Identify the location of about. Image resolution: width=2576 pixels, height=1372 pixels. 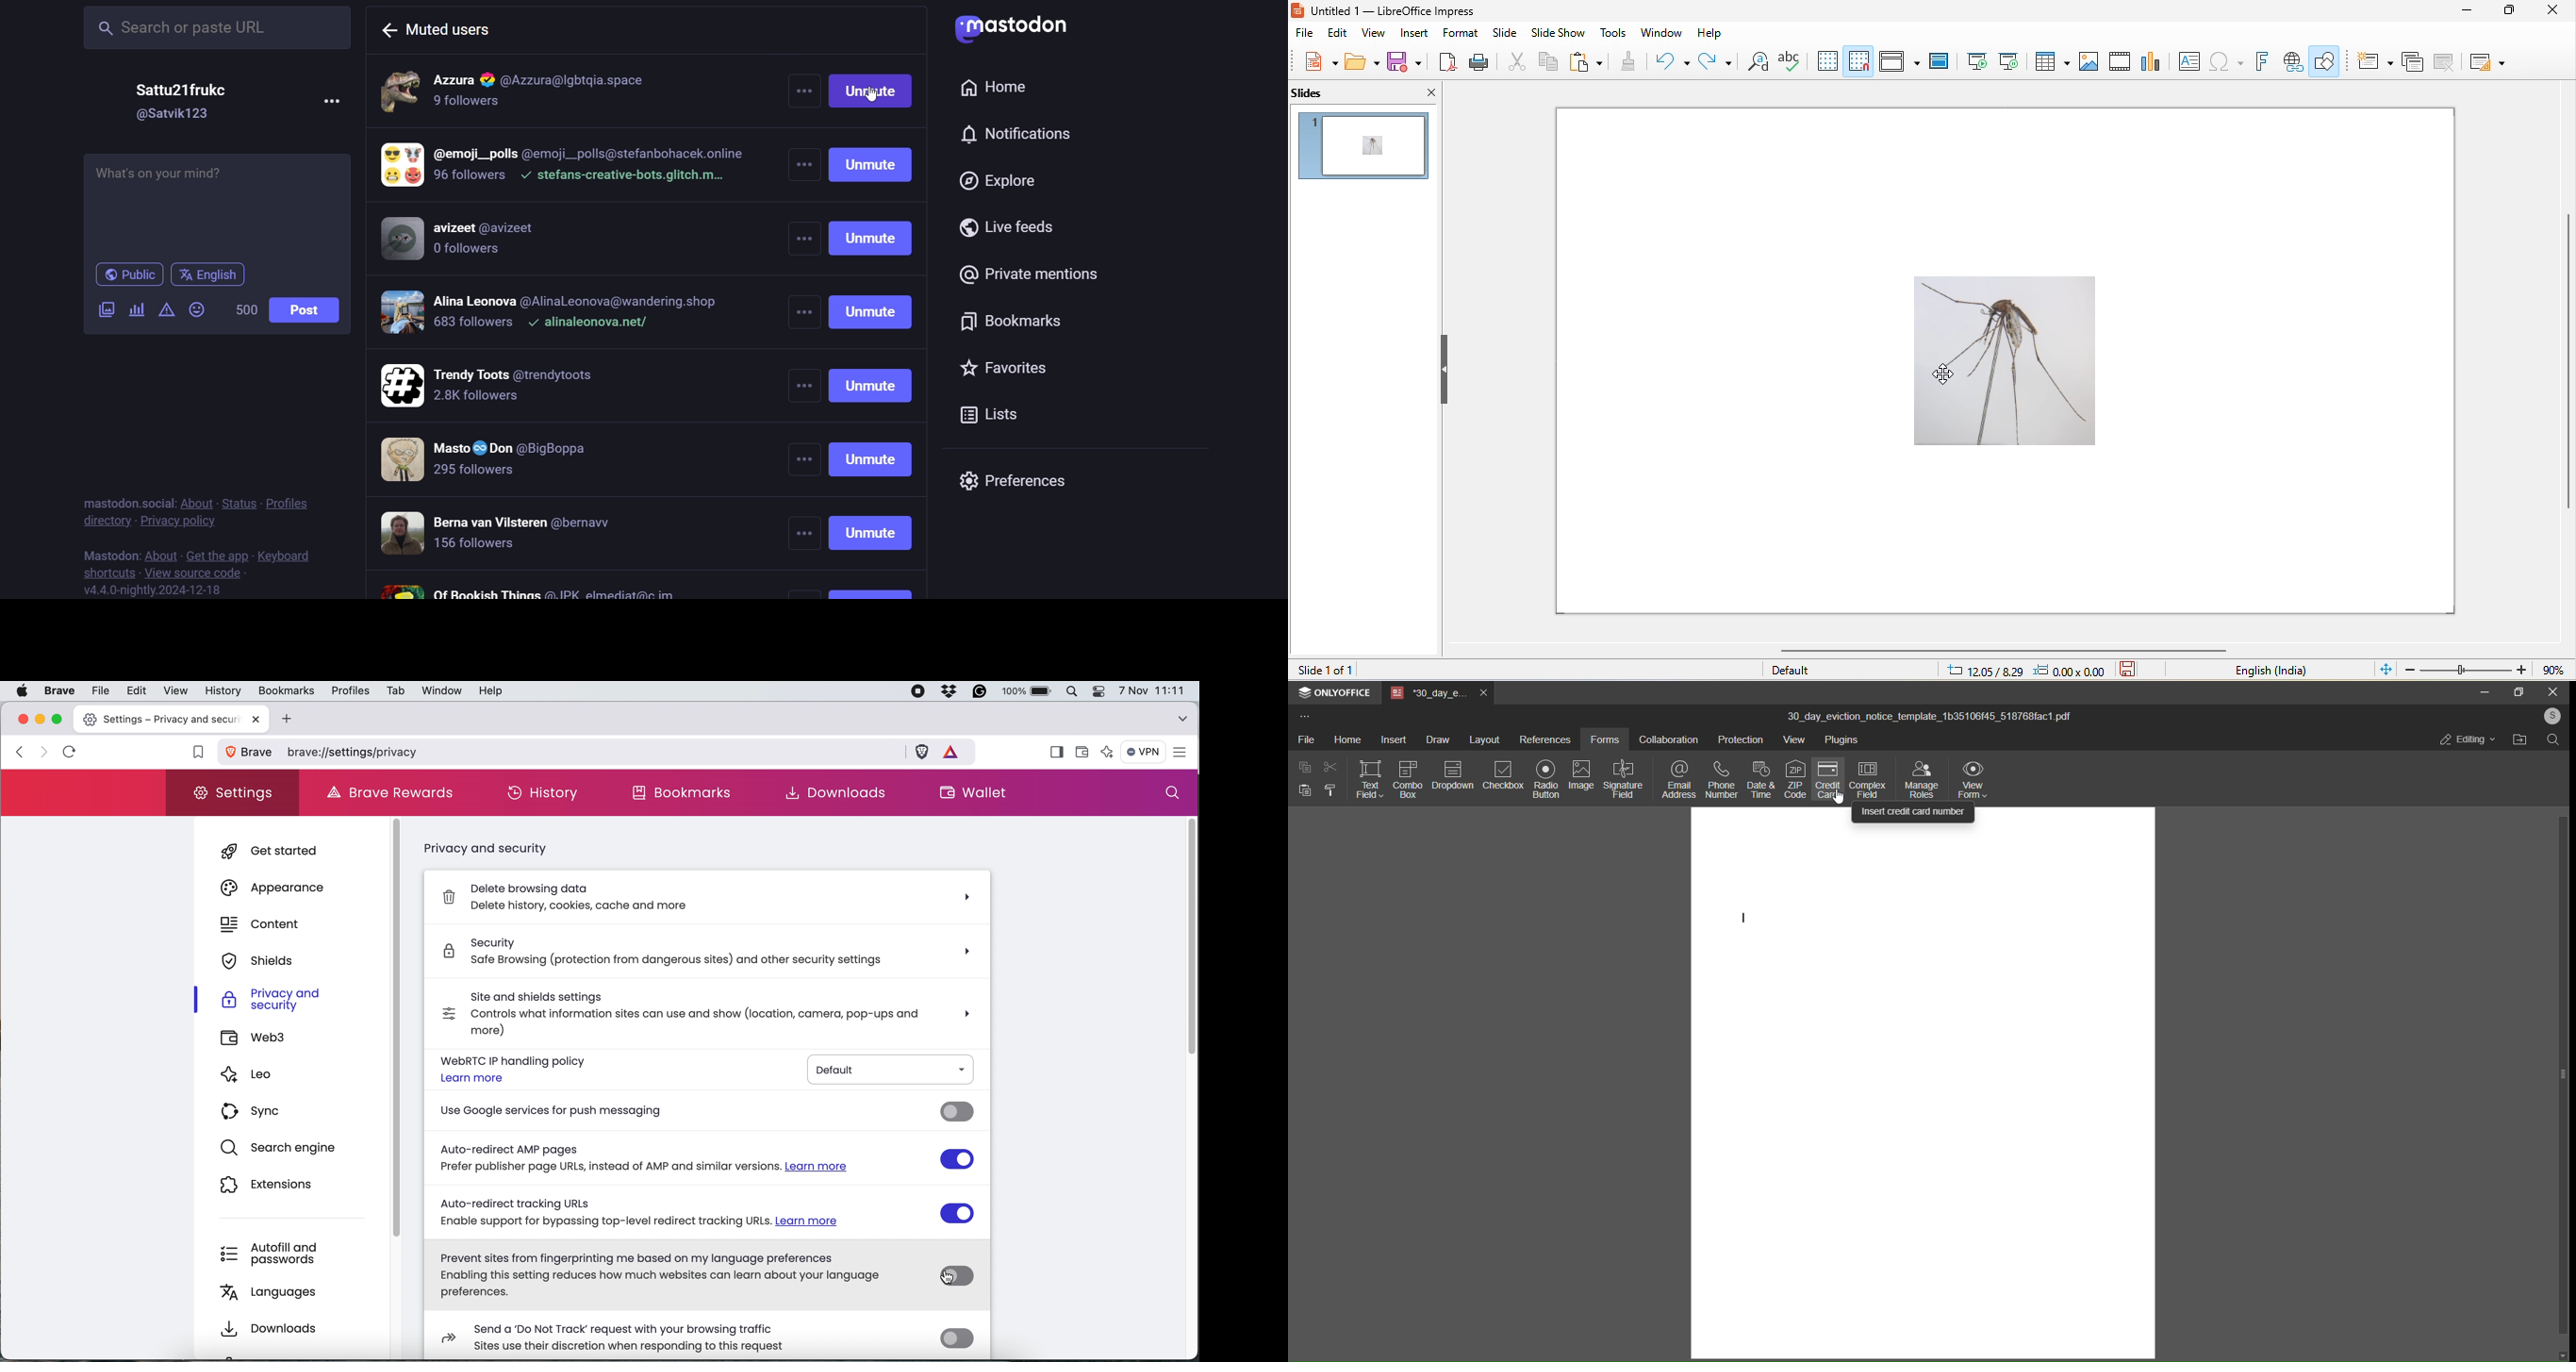
(160, 554).